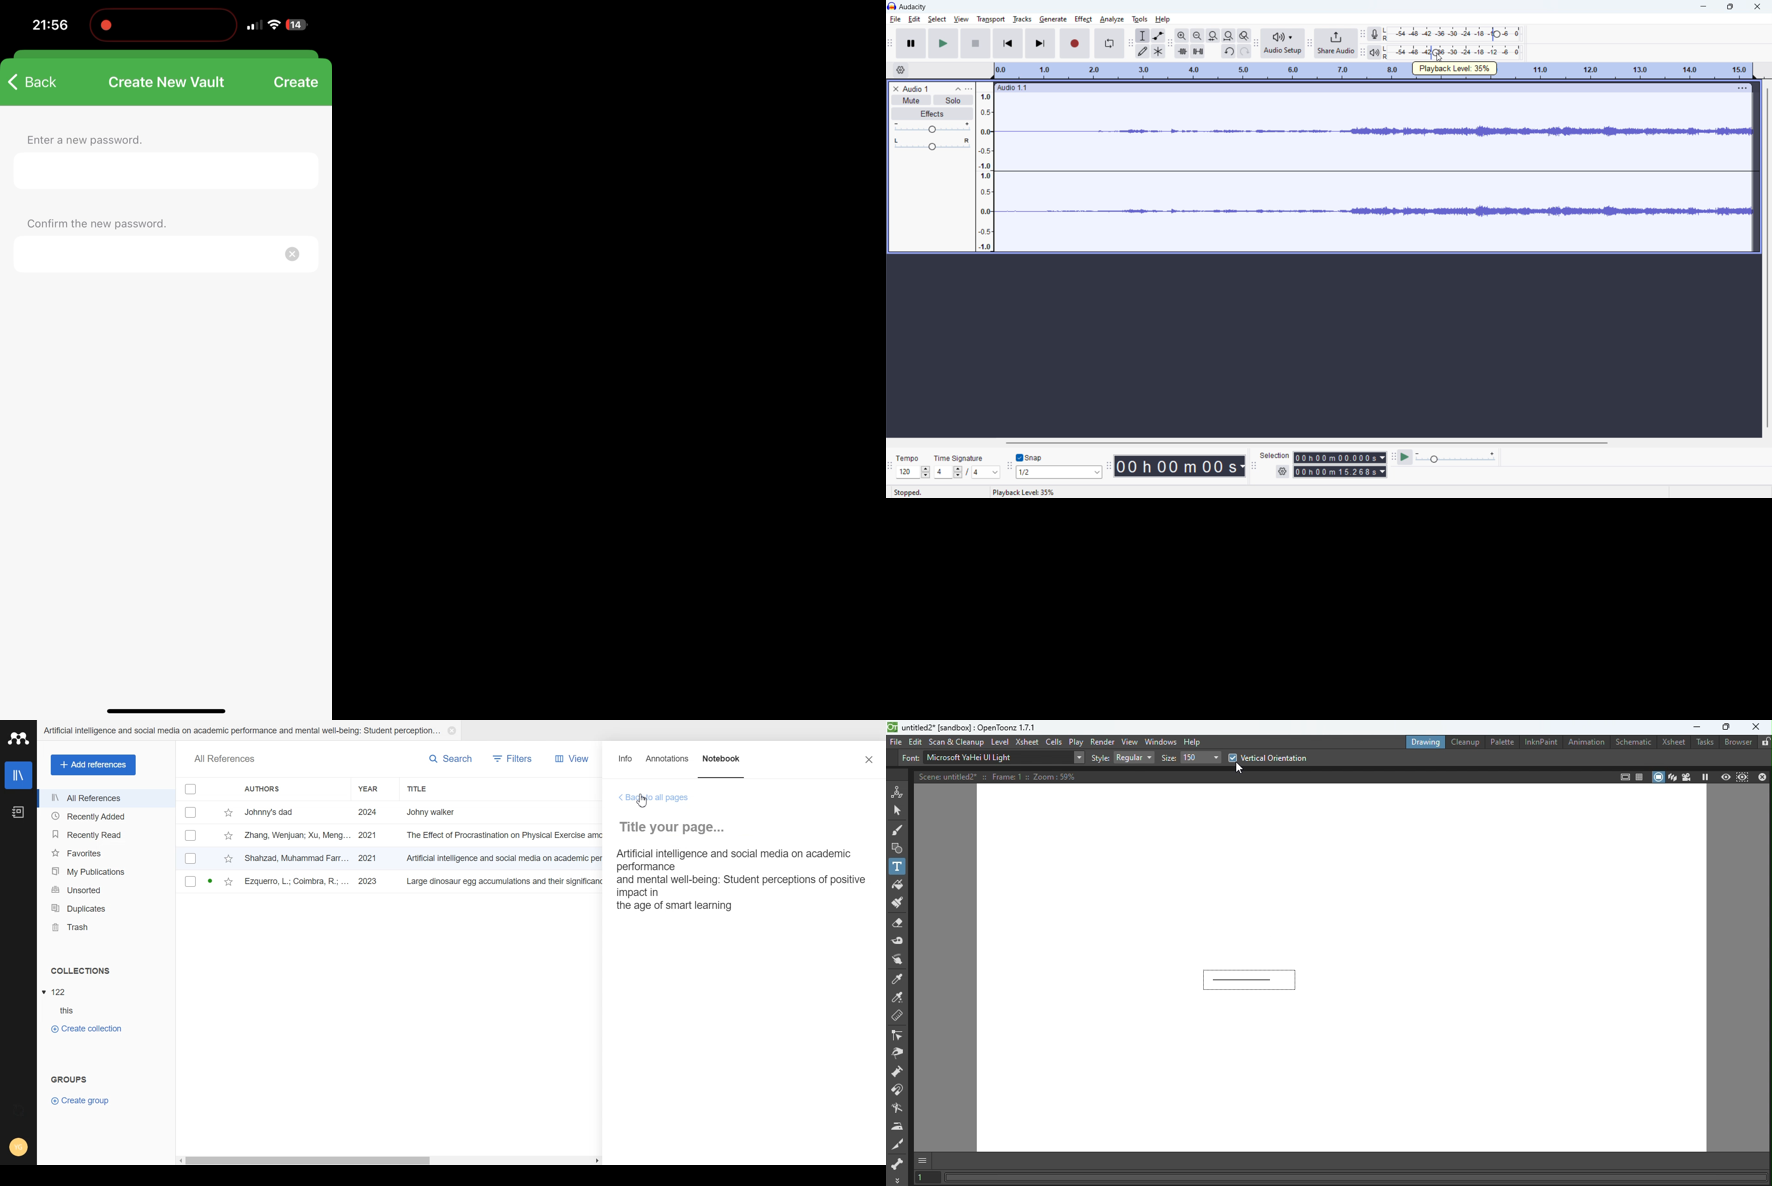  What do you see at coordinates (292, 789) in the screenshot?
I see `Authors` at bounding box center [292, 789].